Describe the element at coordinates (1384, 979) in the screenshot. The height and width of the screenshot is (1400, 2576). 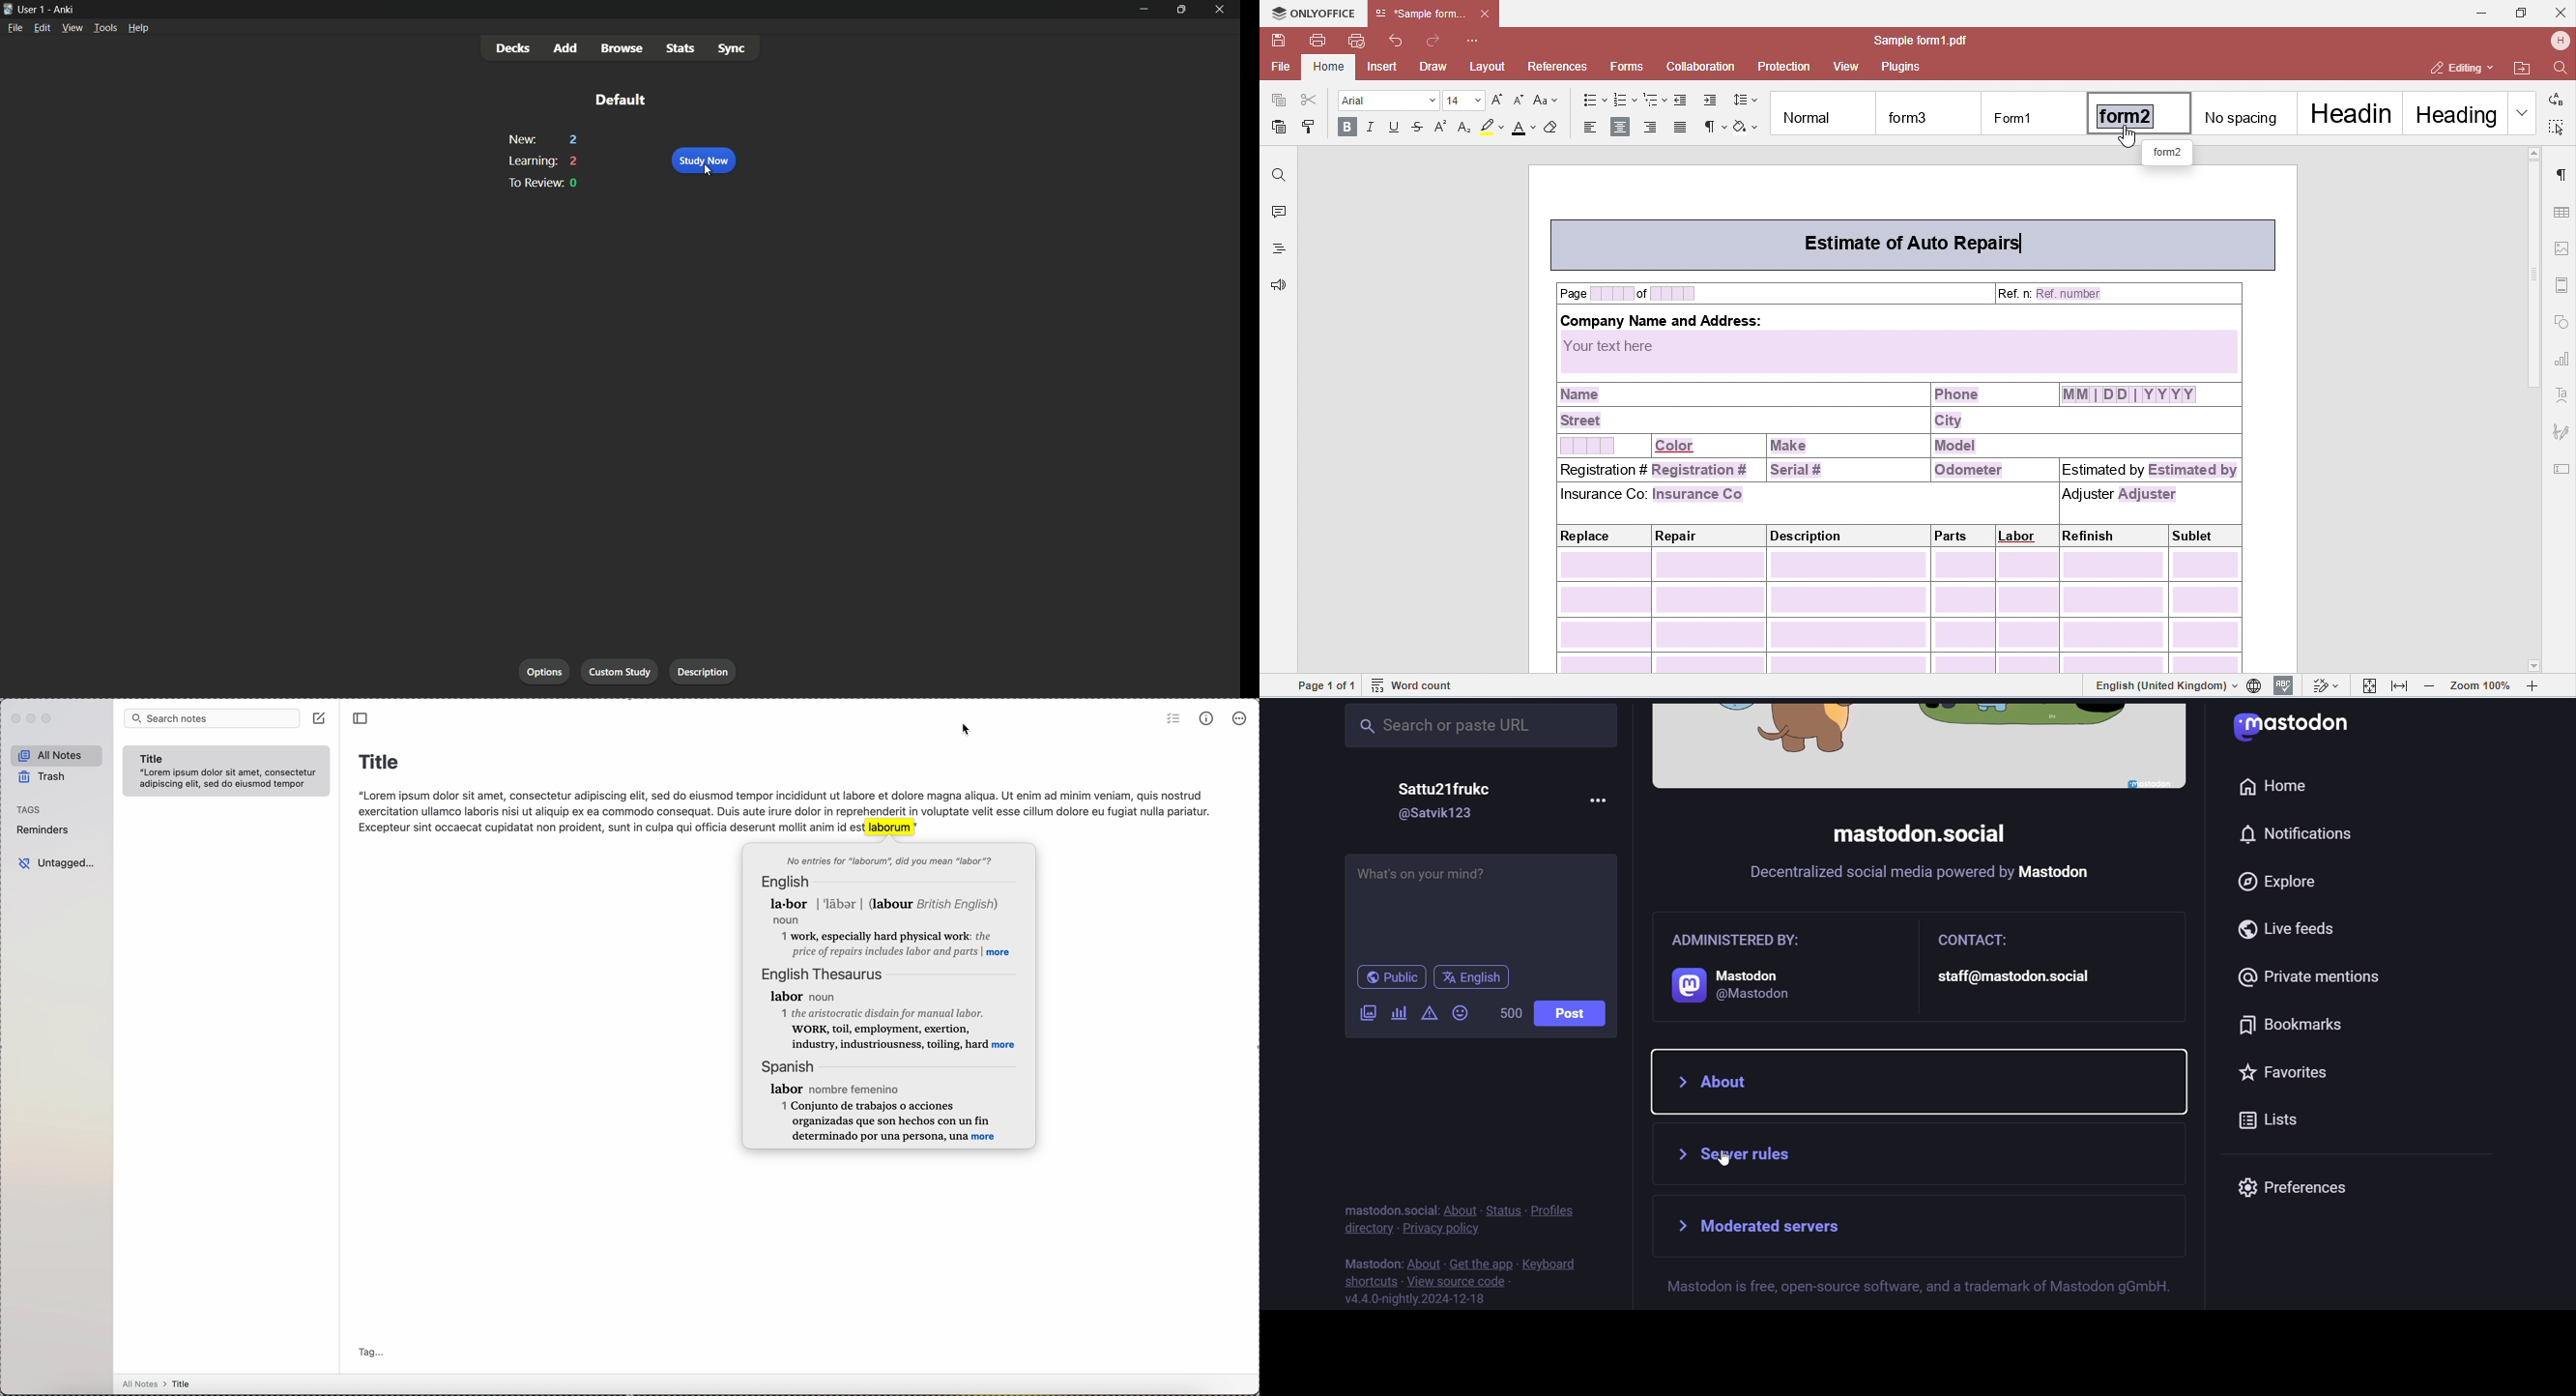
I see `public` at that location.